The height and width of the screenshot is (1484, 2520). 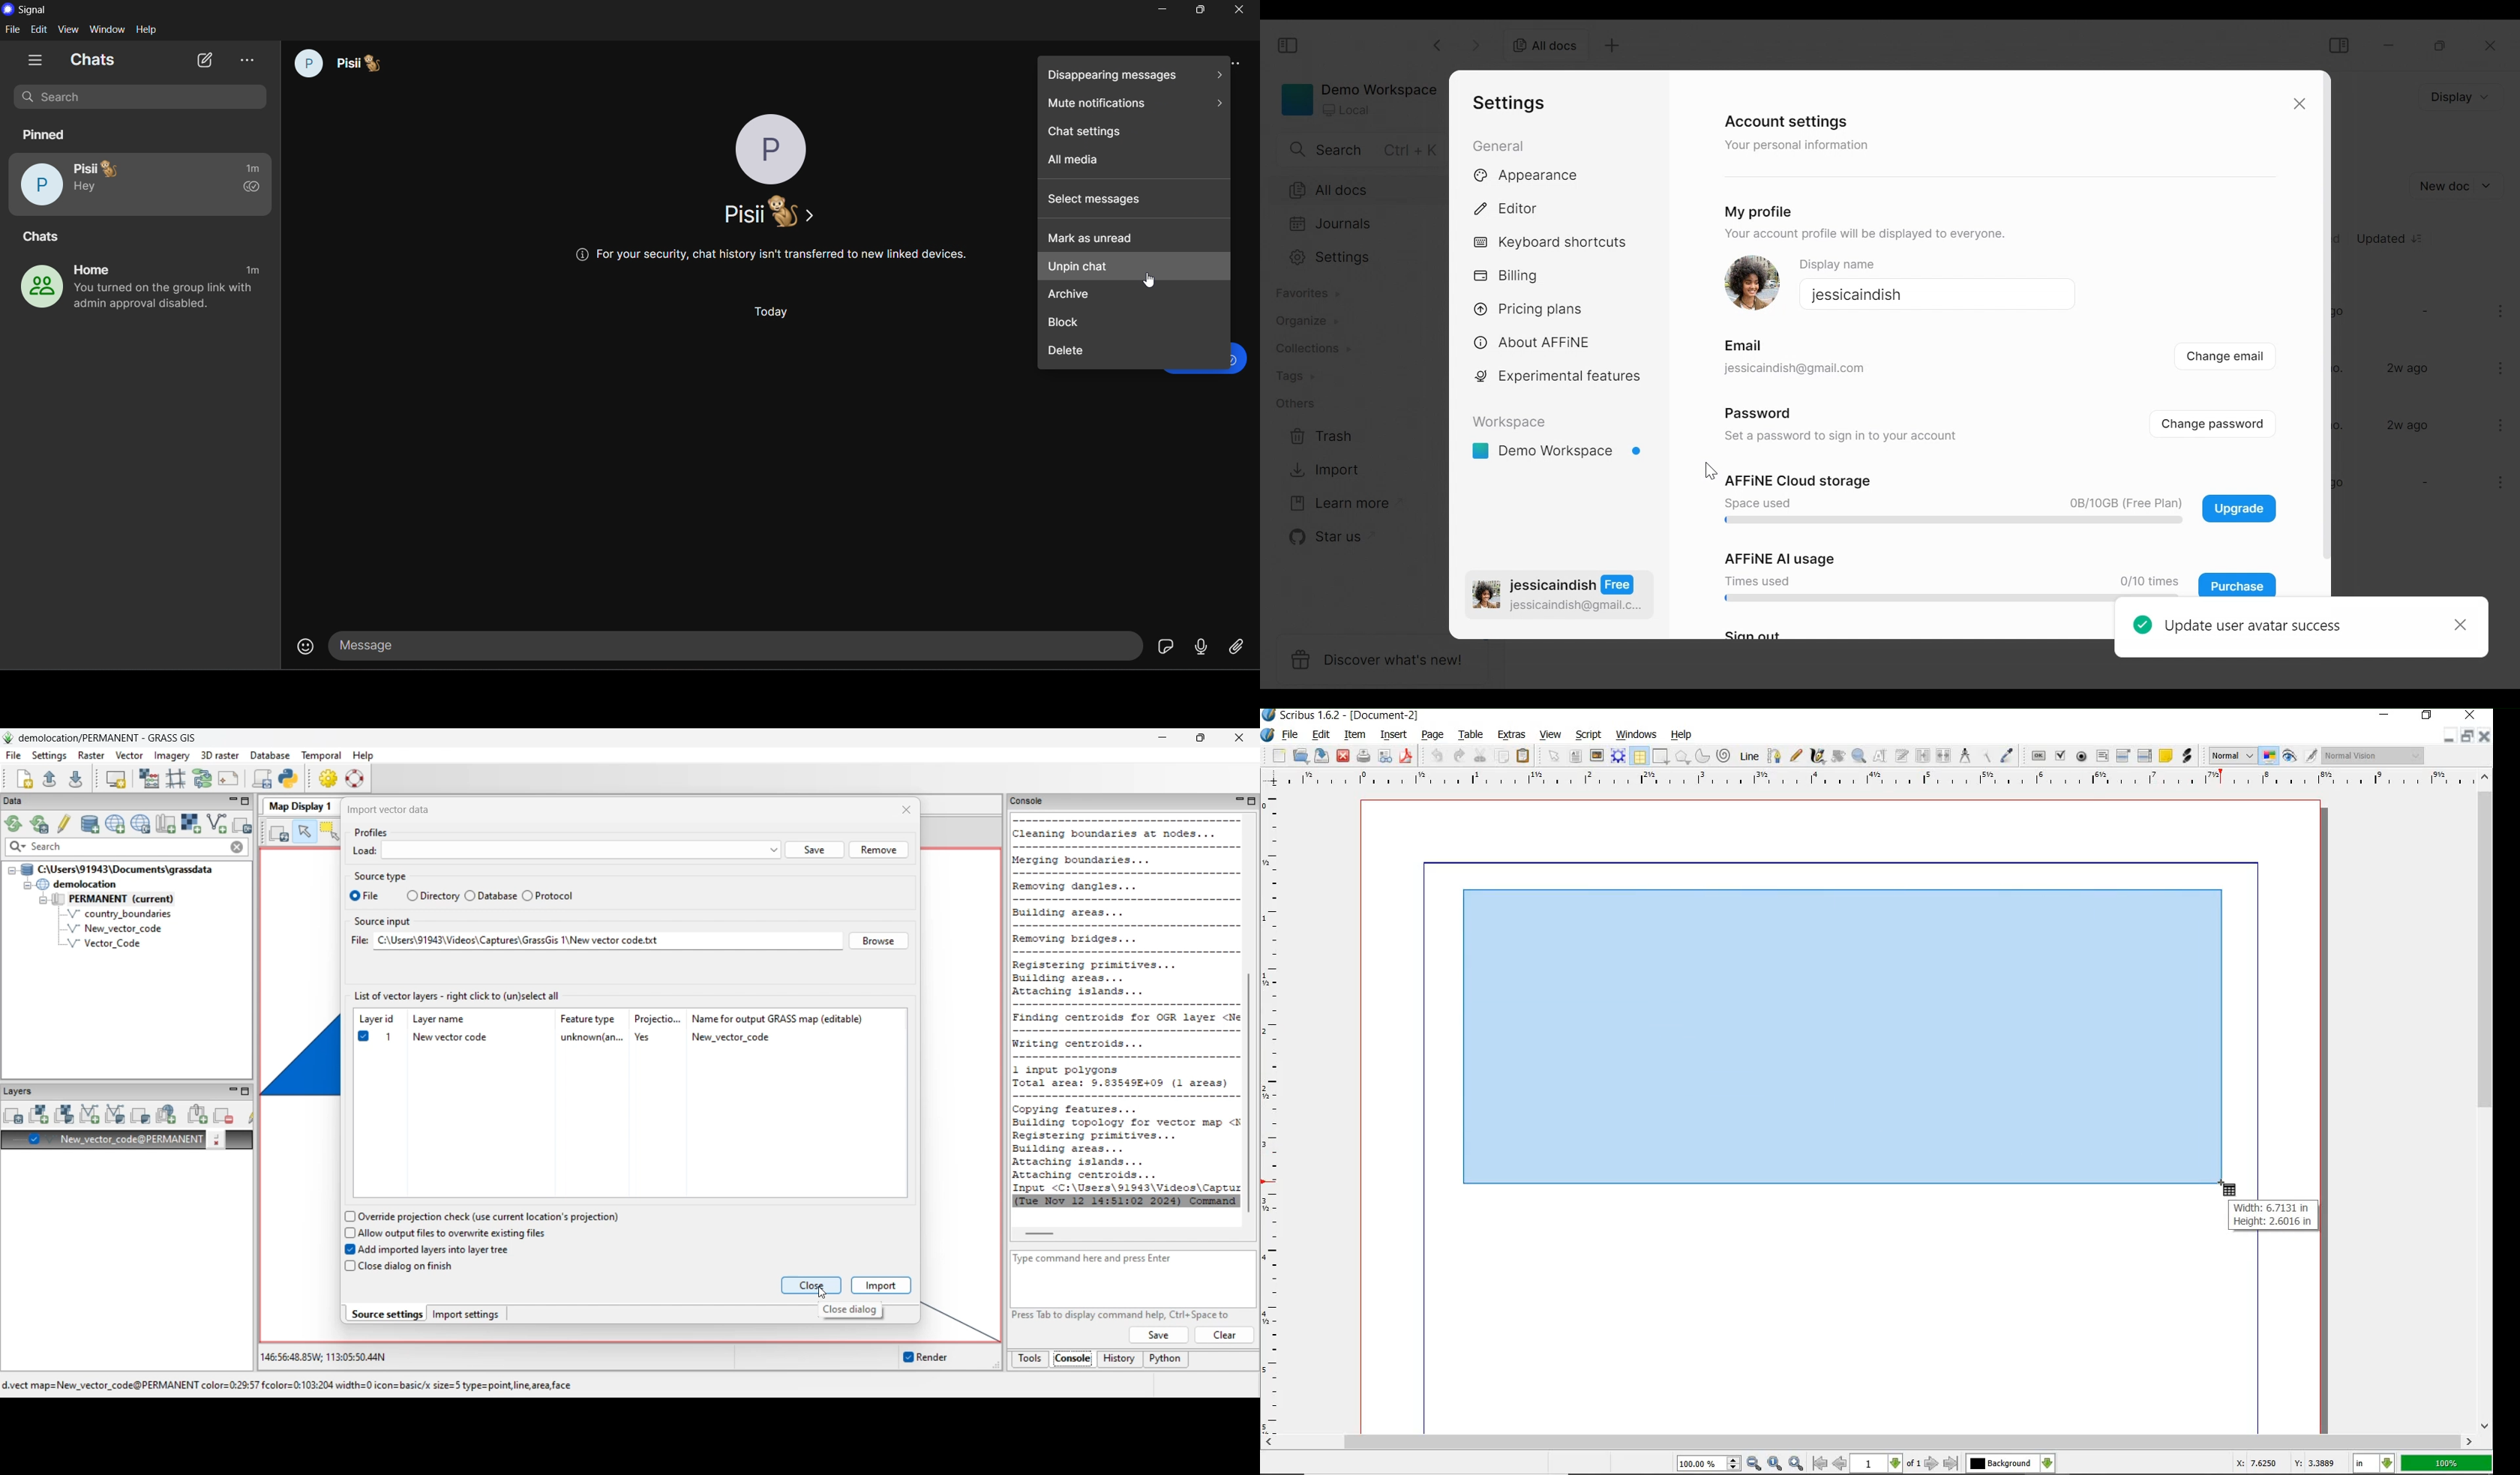 What do you see at coordinates (37, 60) in the screenshot?
I see `show tabs` at bounding box center [37, 60].